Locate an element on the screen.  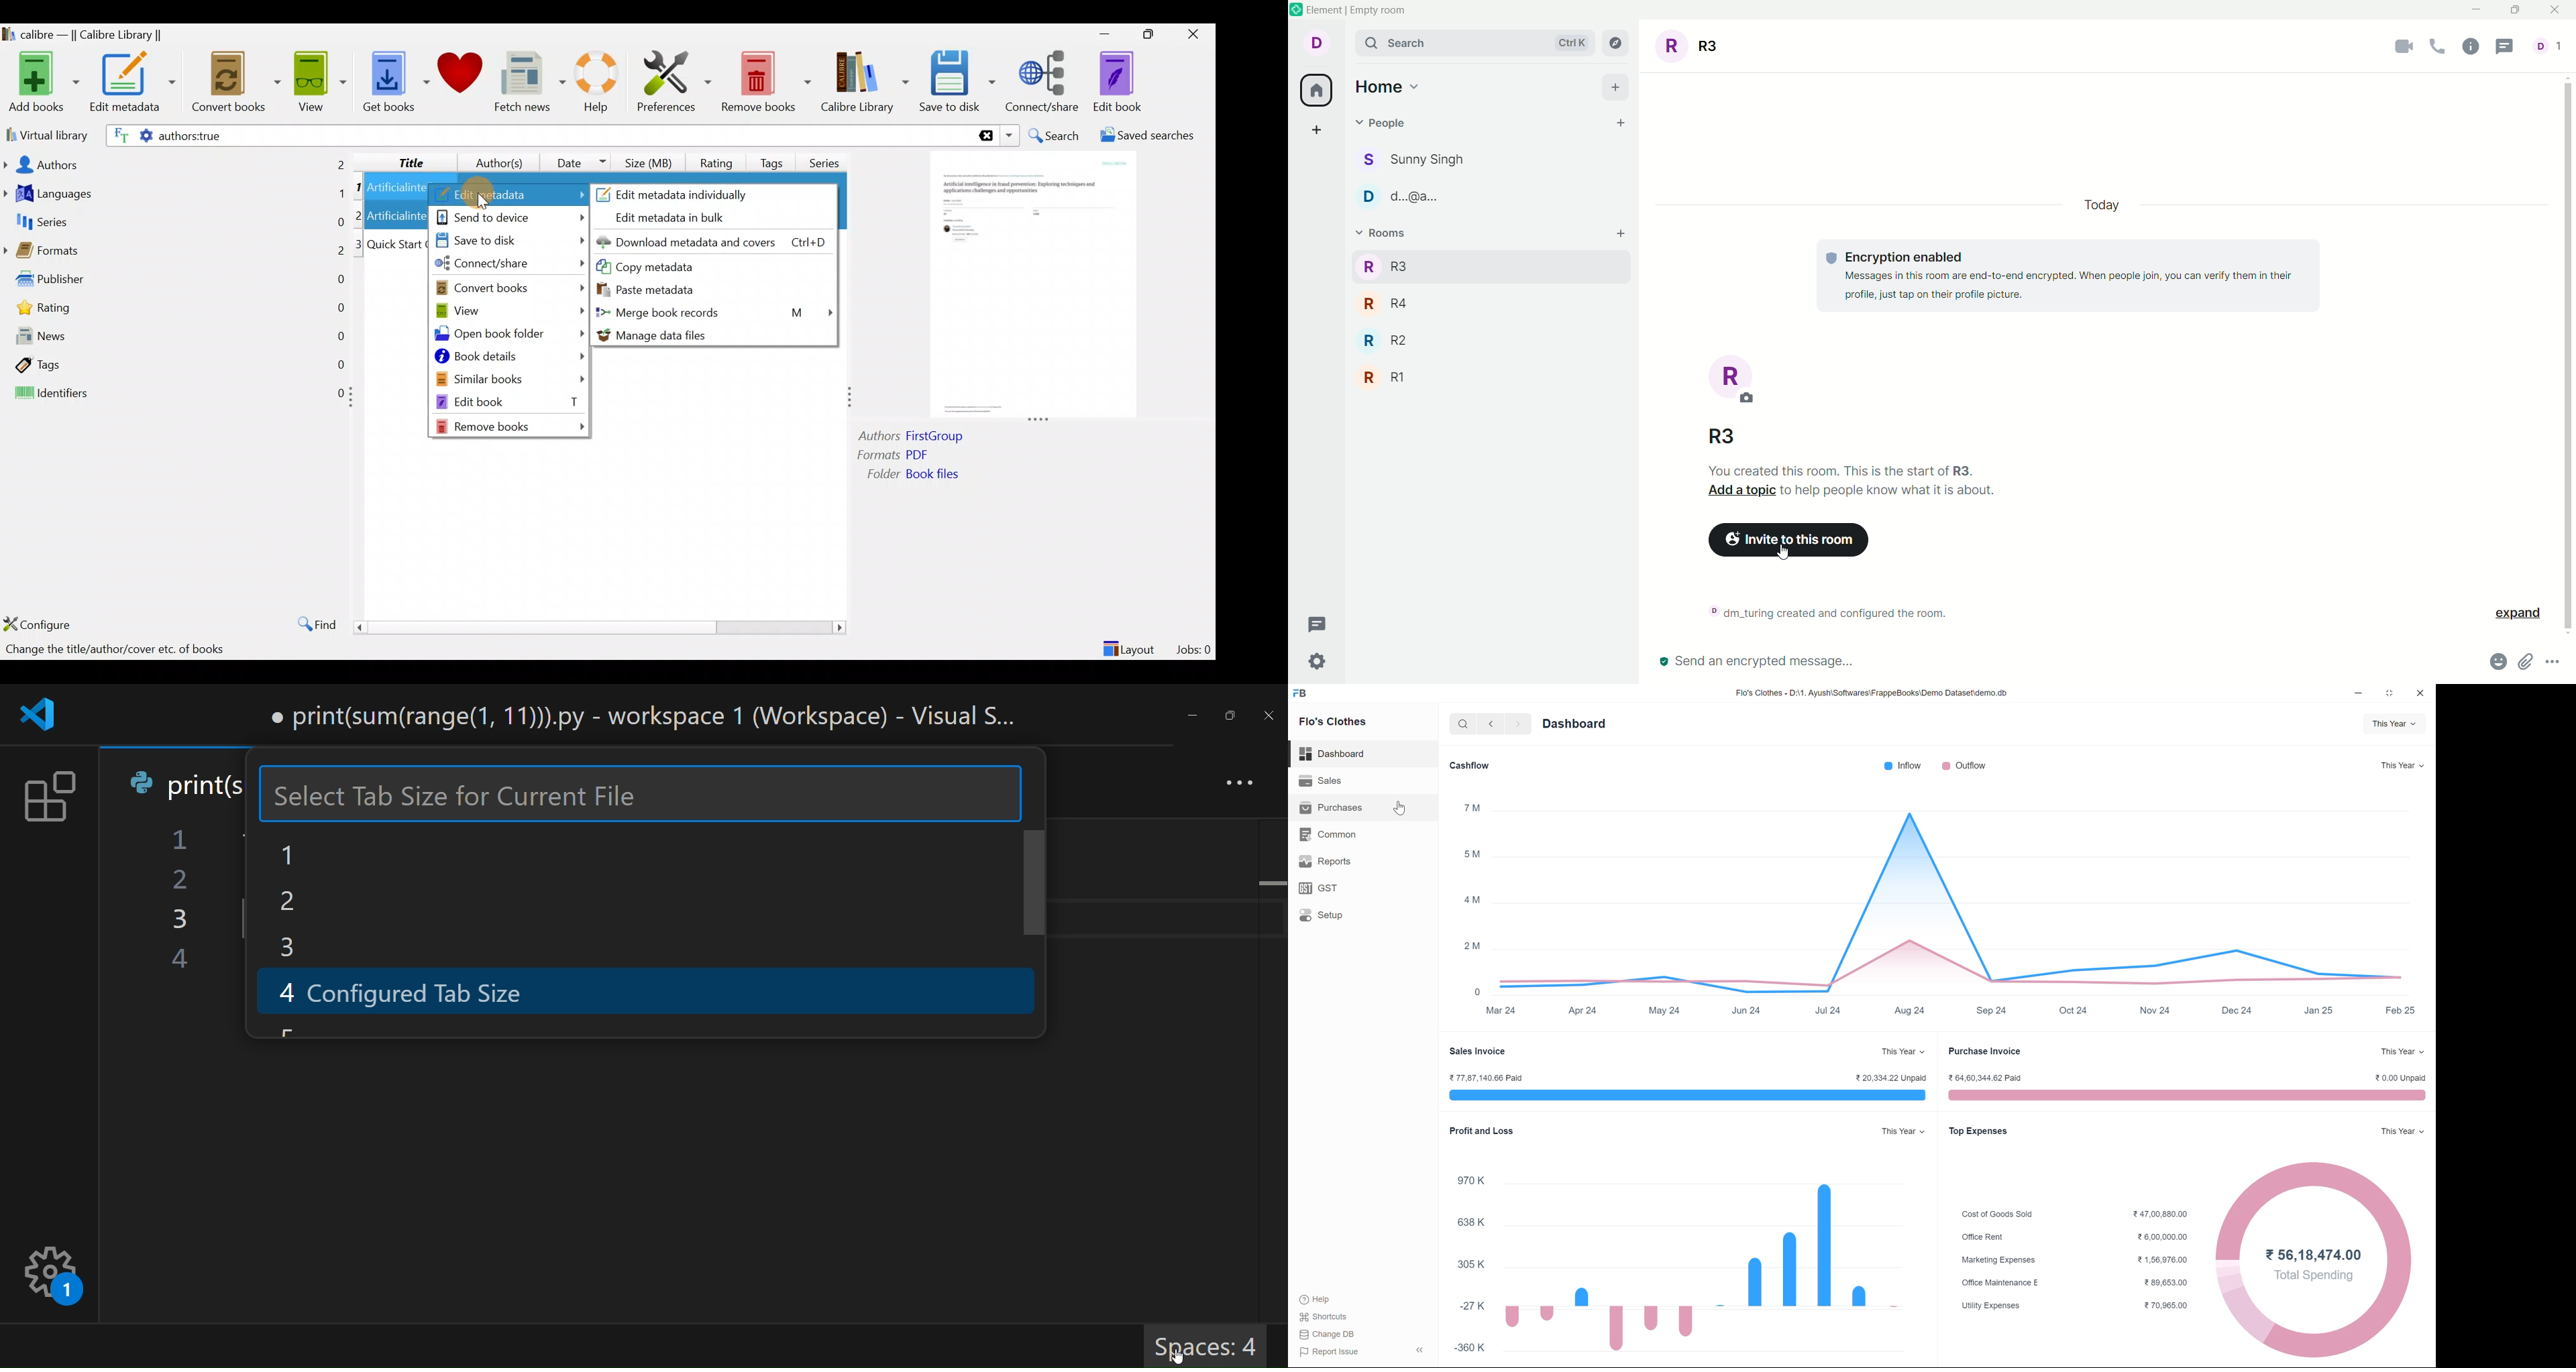
Fetch news is located at coordinates (527, 85).